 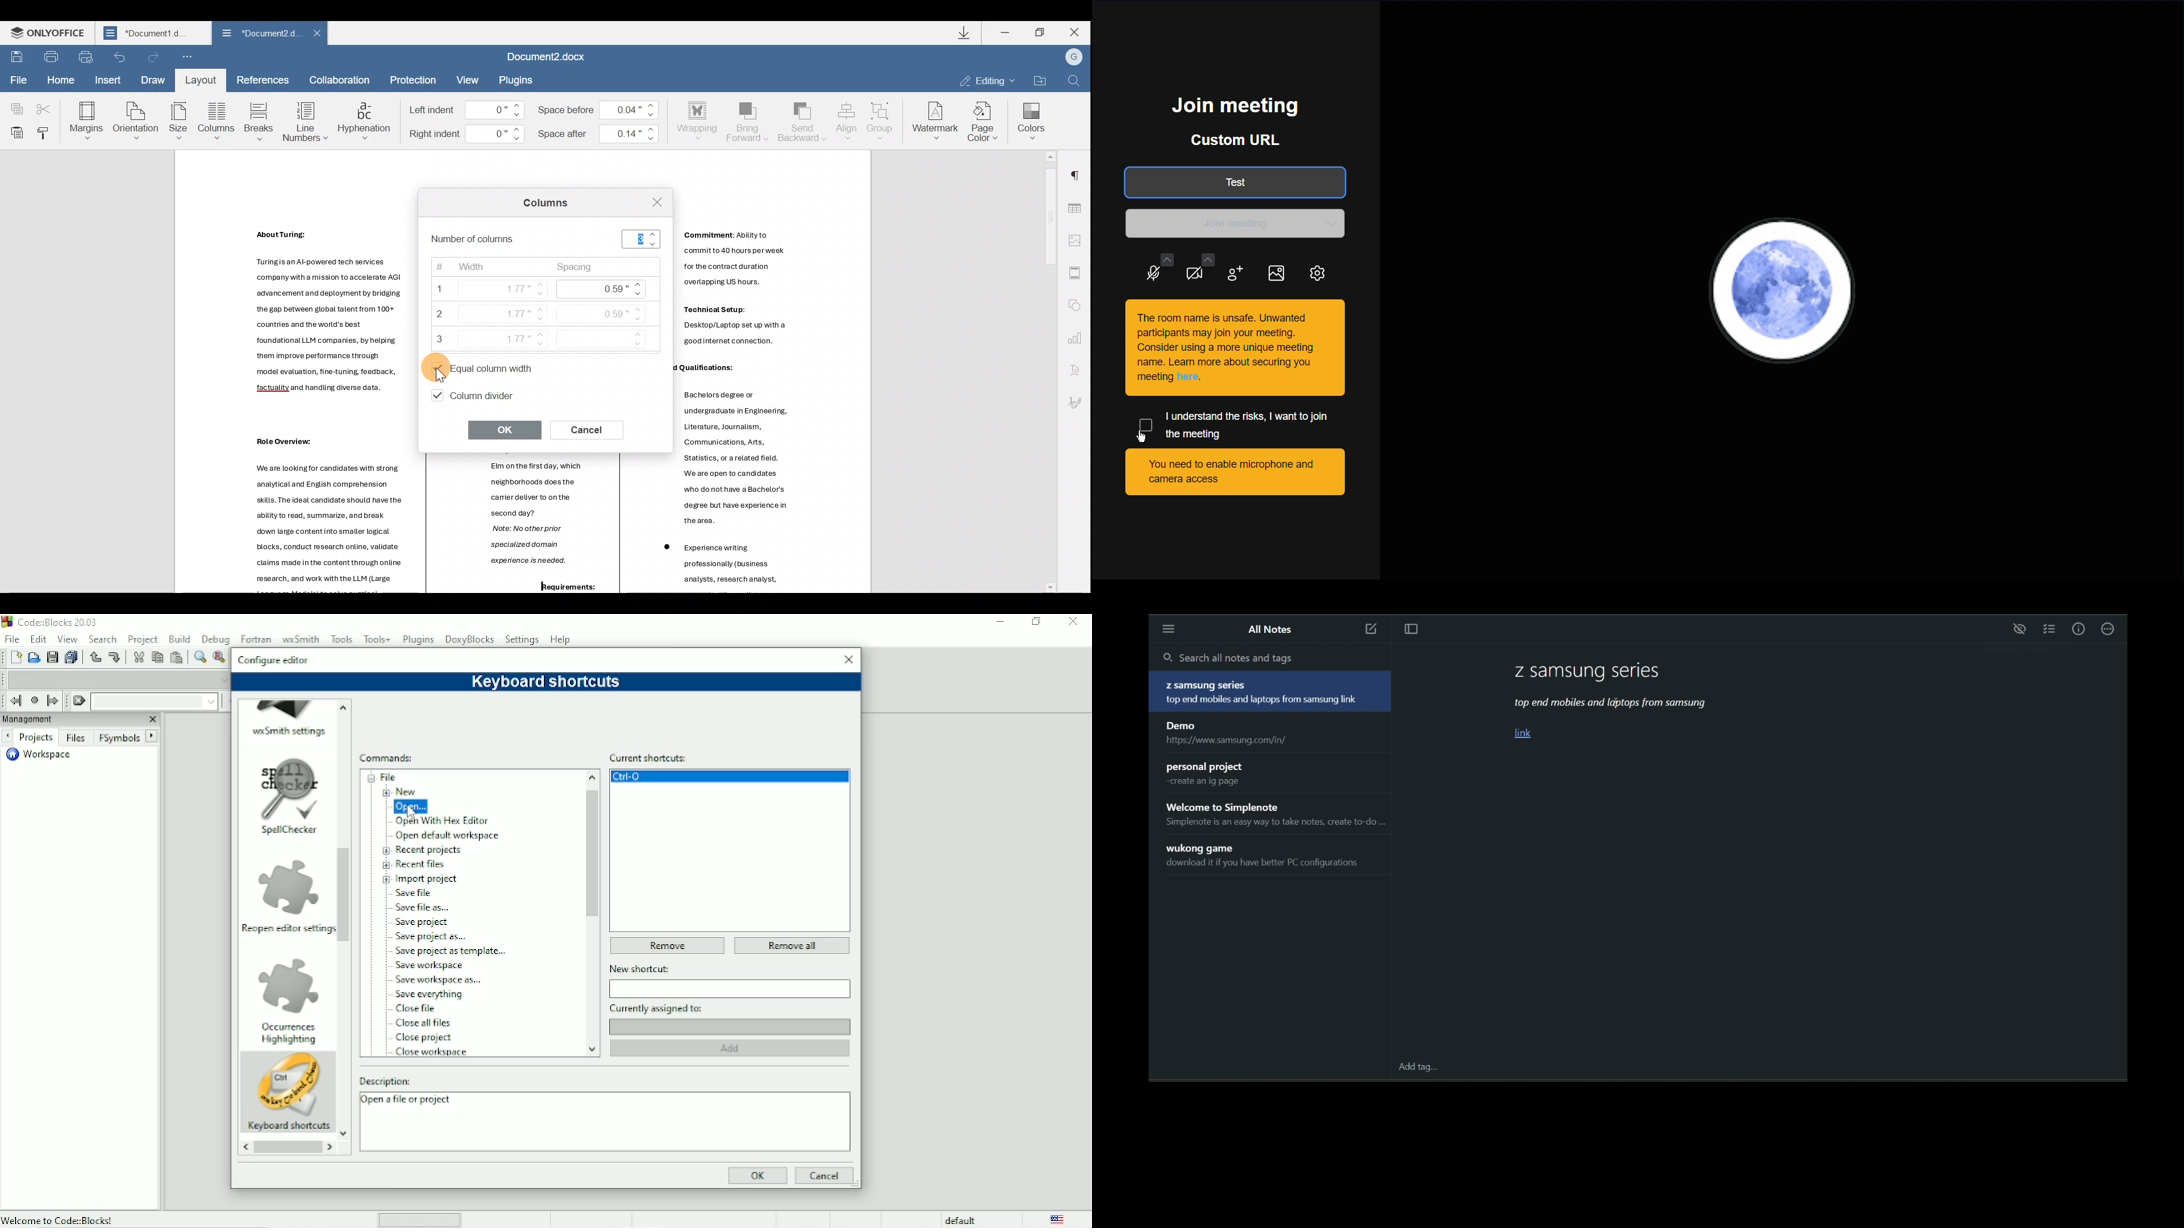 I want to click on new note, so click(x=1369, y=630).